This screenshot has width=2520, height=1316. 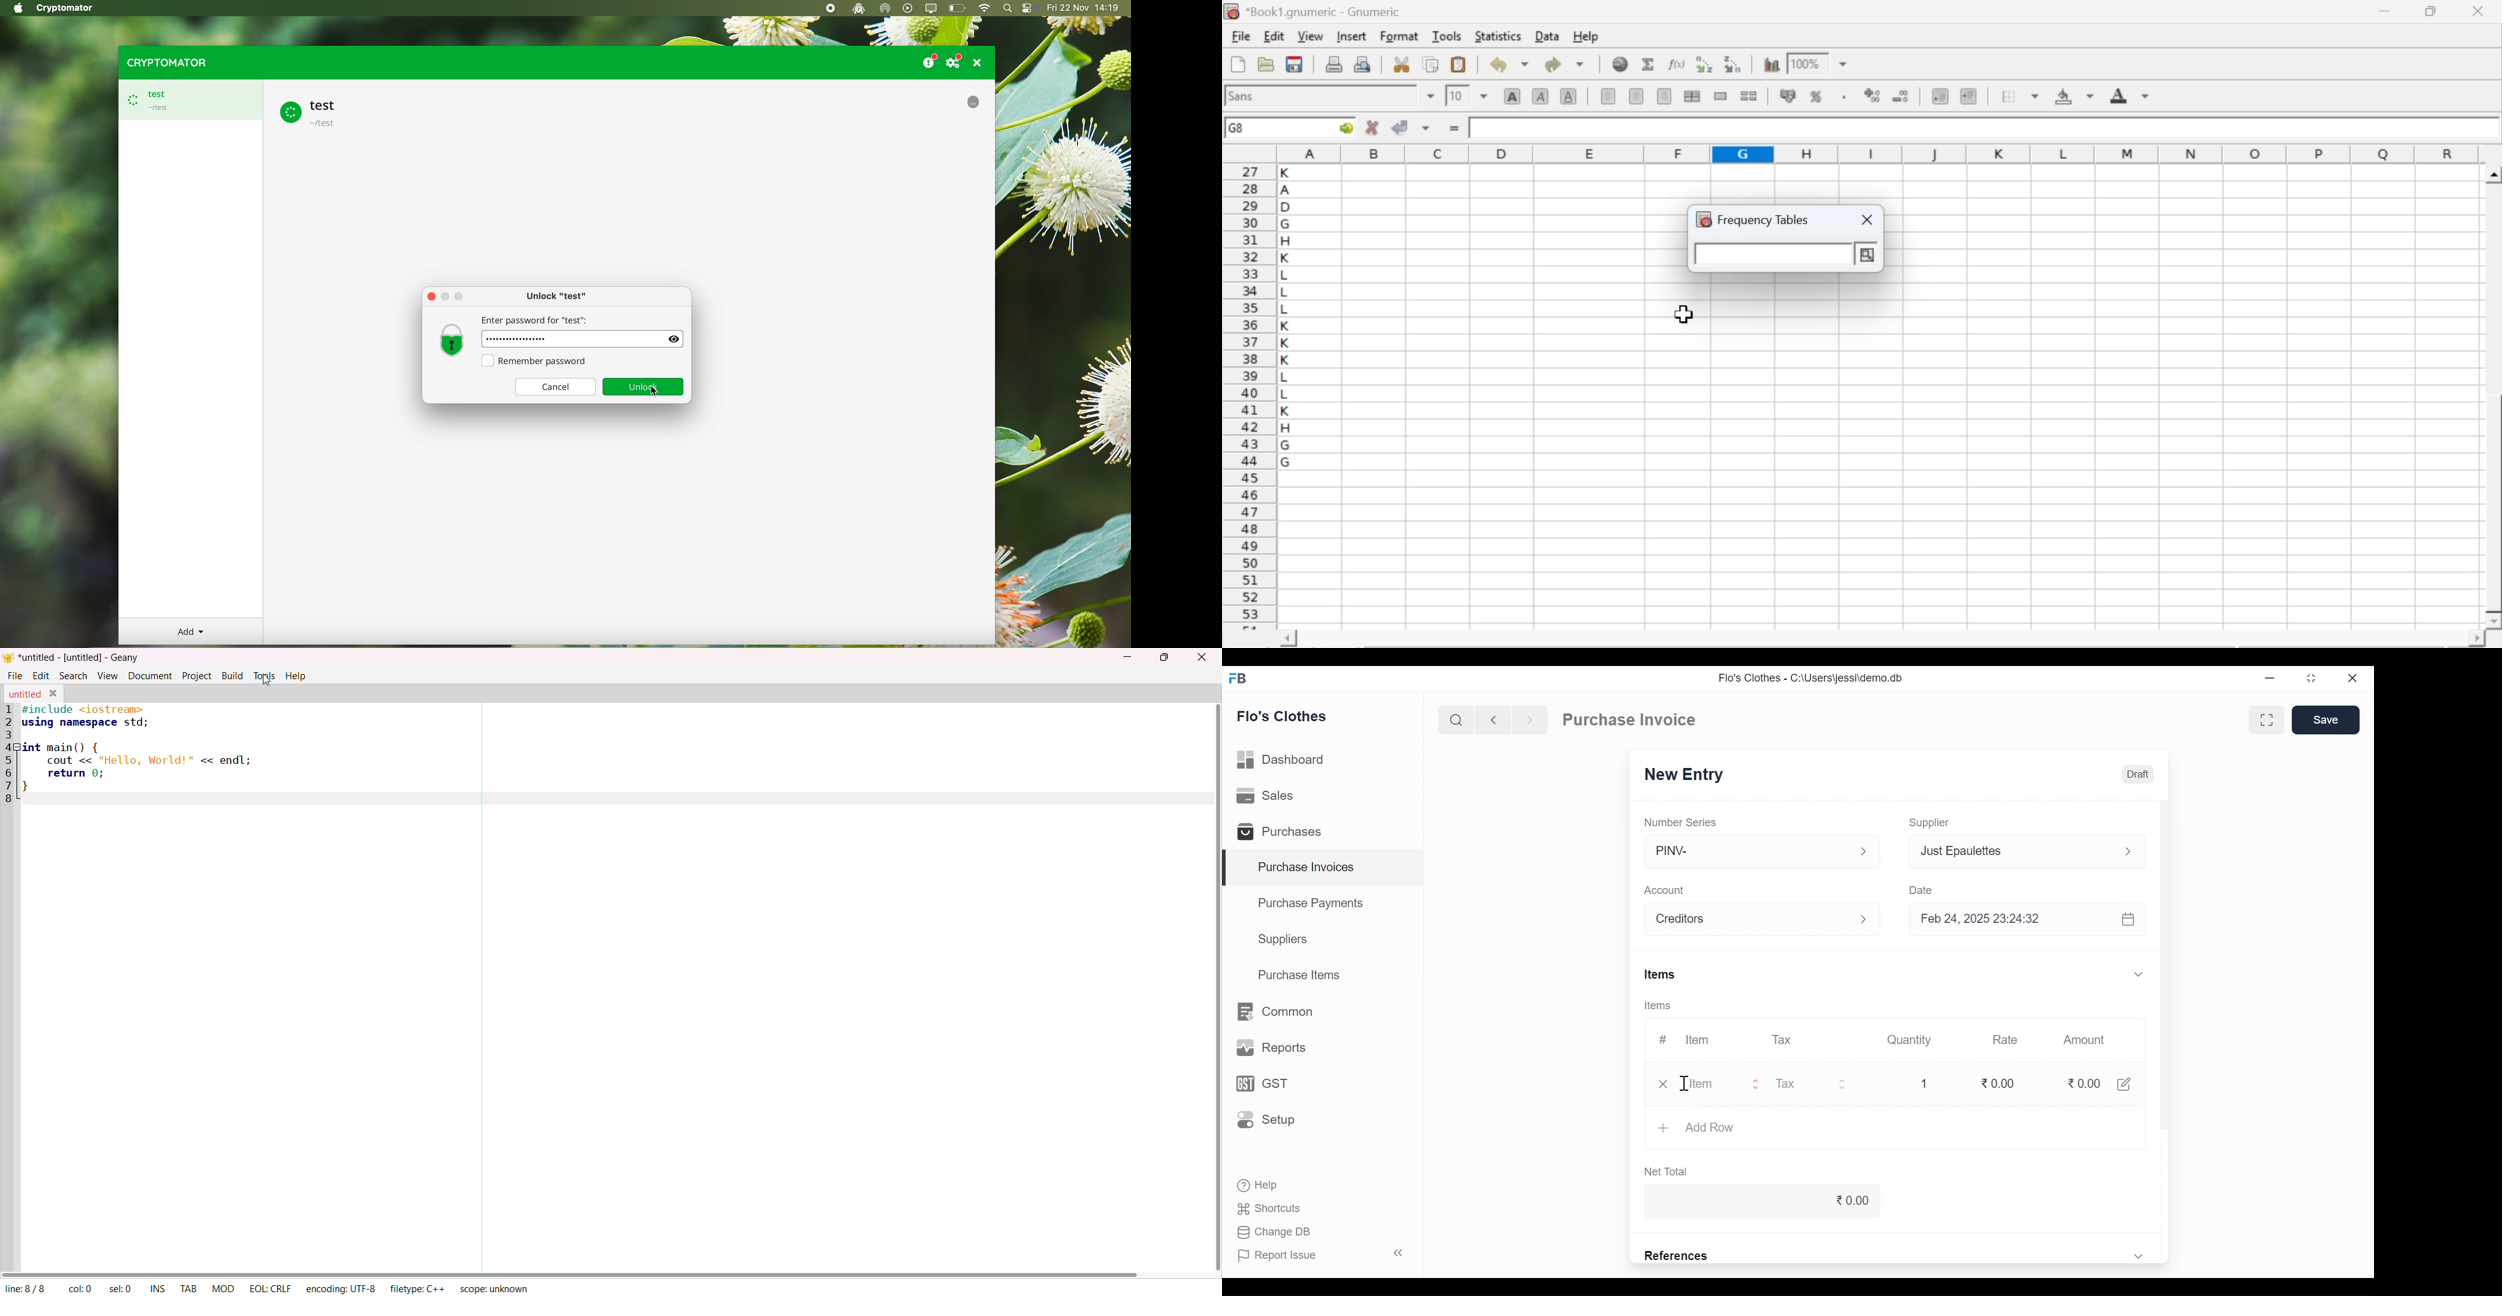 What do you see at coordinates (1629, 719) in the screenshot?
I see `Purchase Invoice` at bounding box center [1629, 719].